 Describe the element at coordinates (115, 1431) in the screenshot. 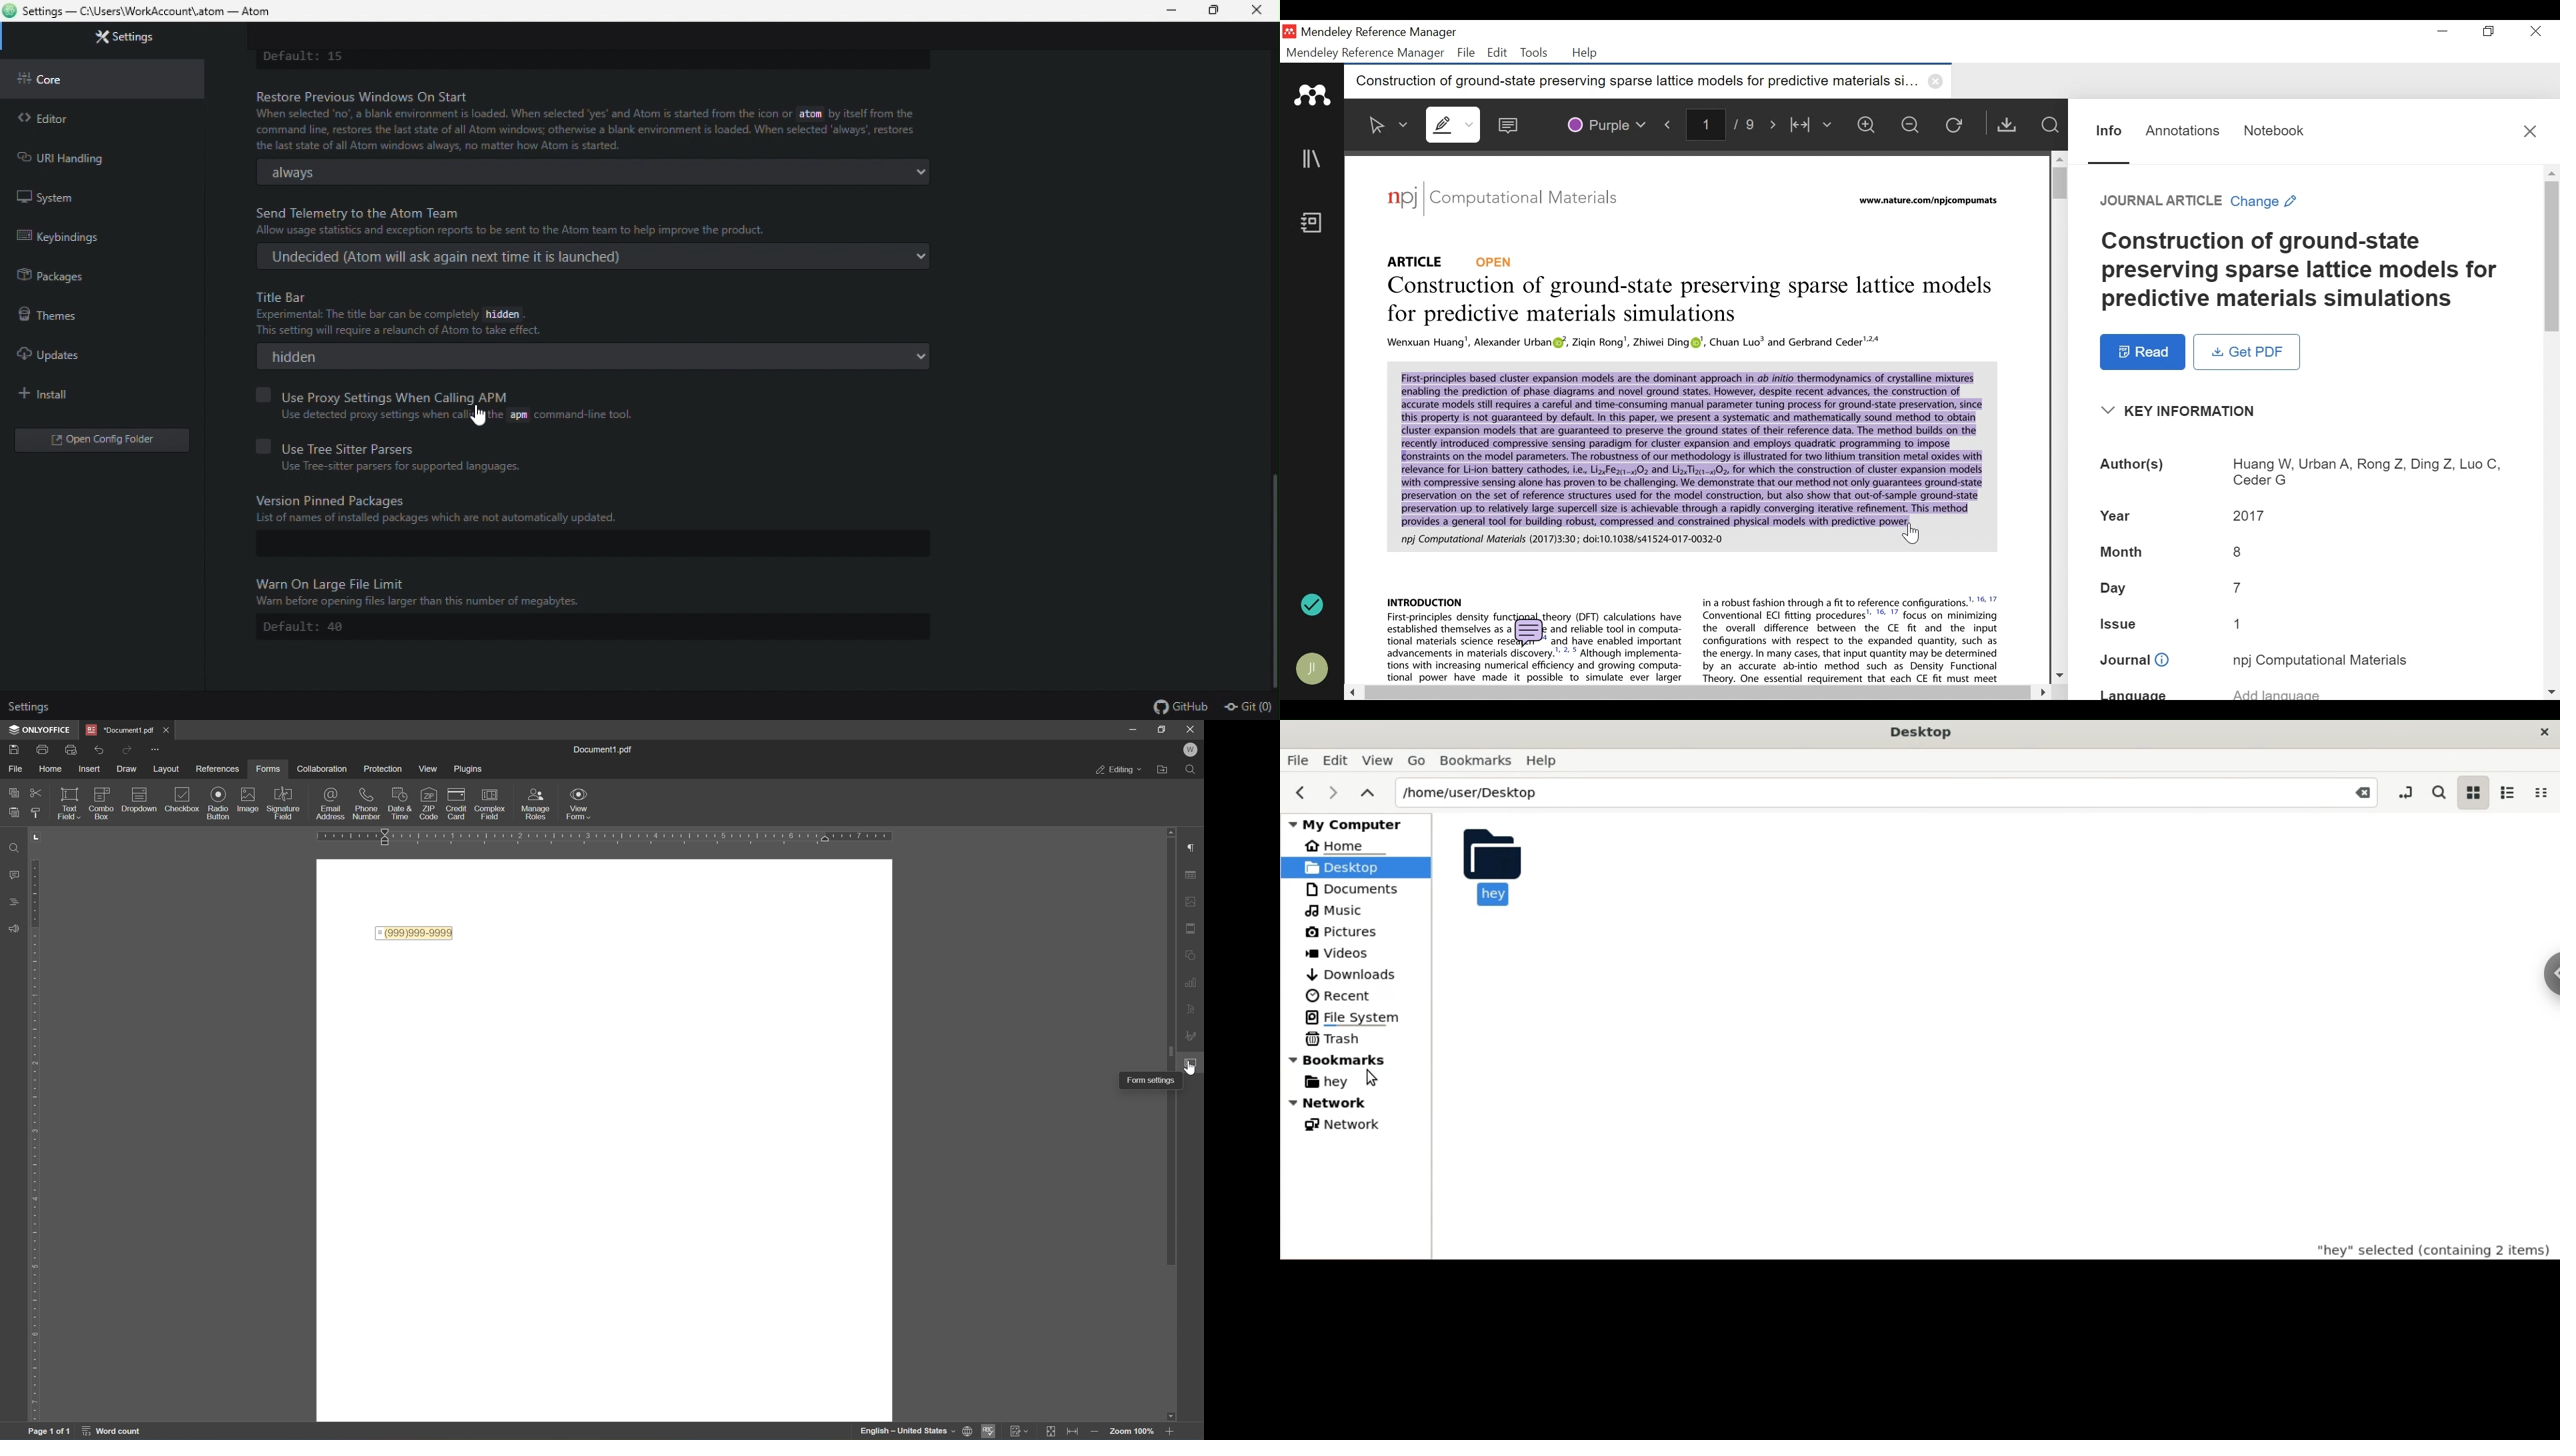

I see `word count` at that location.